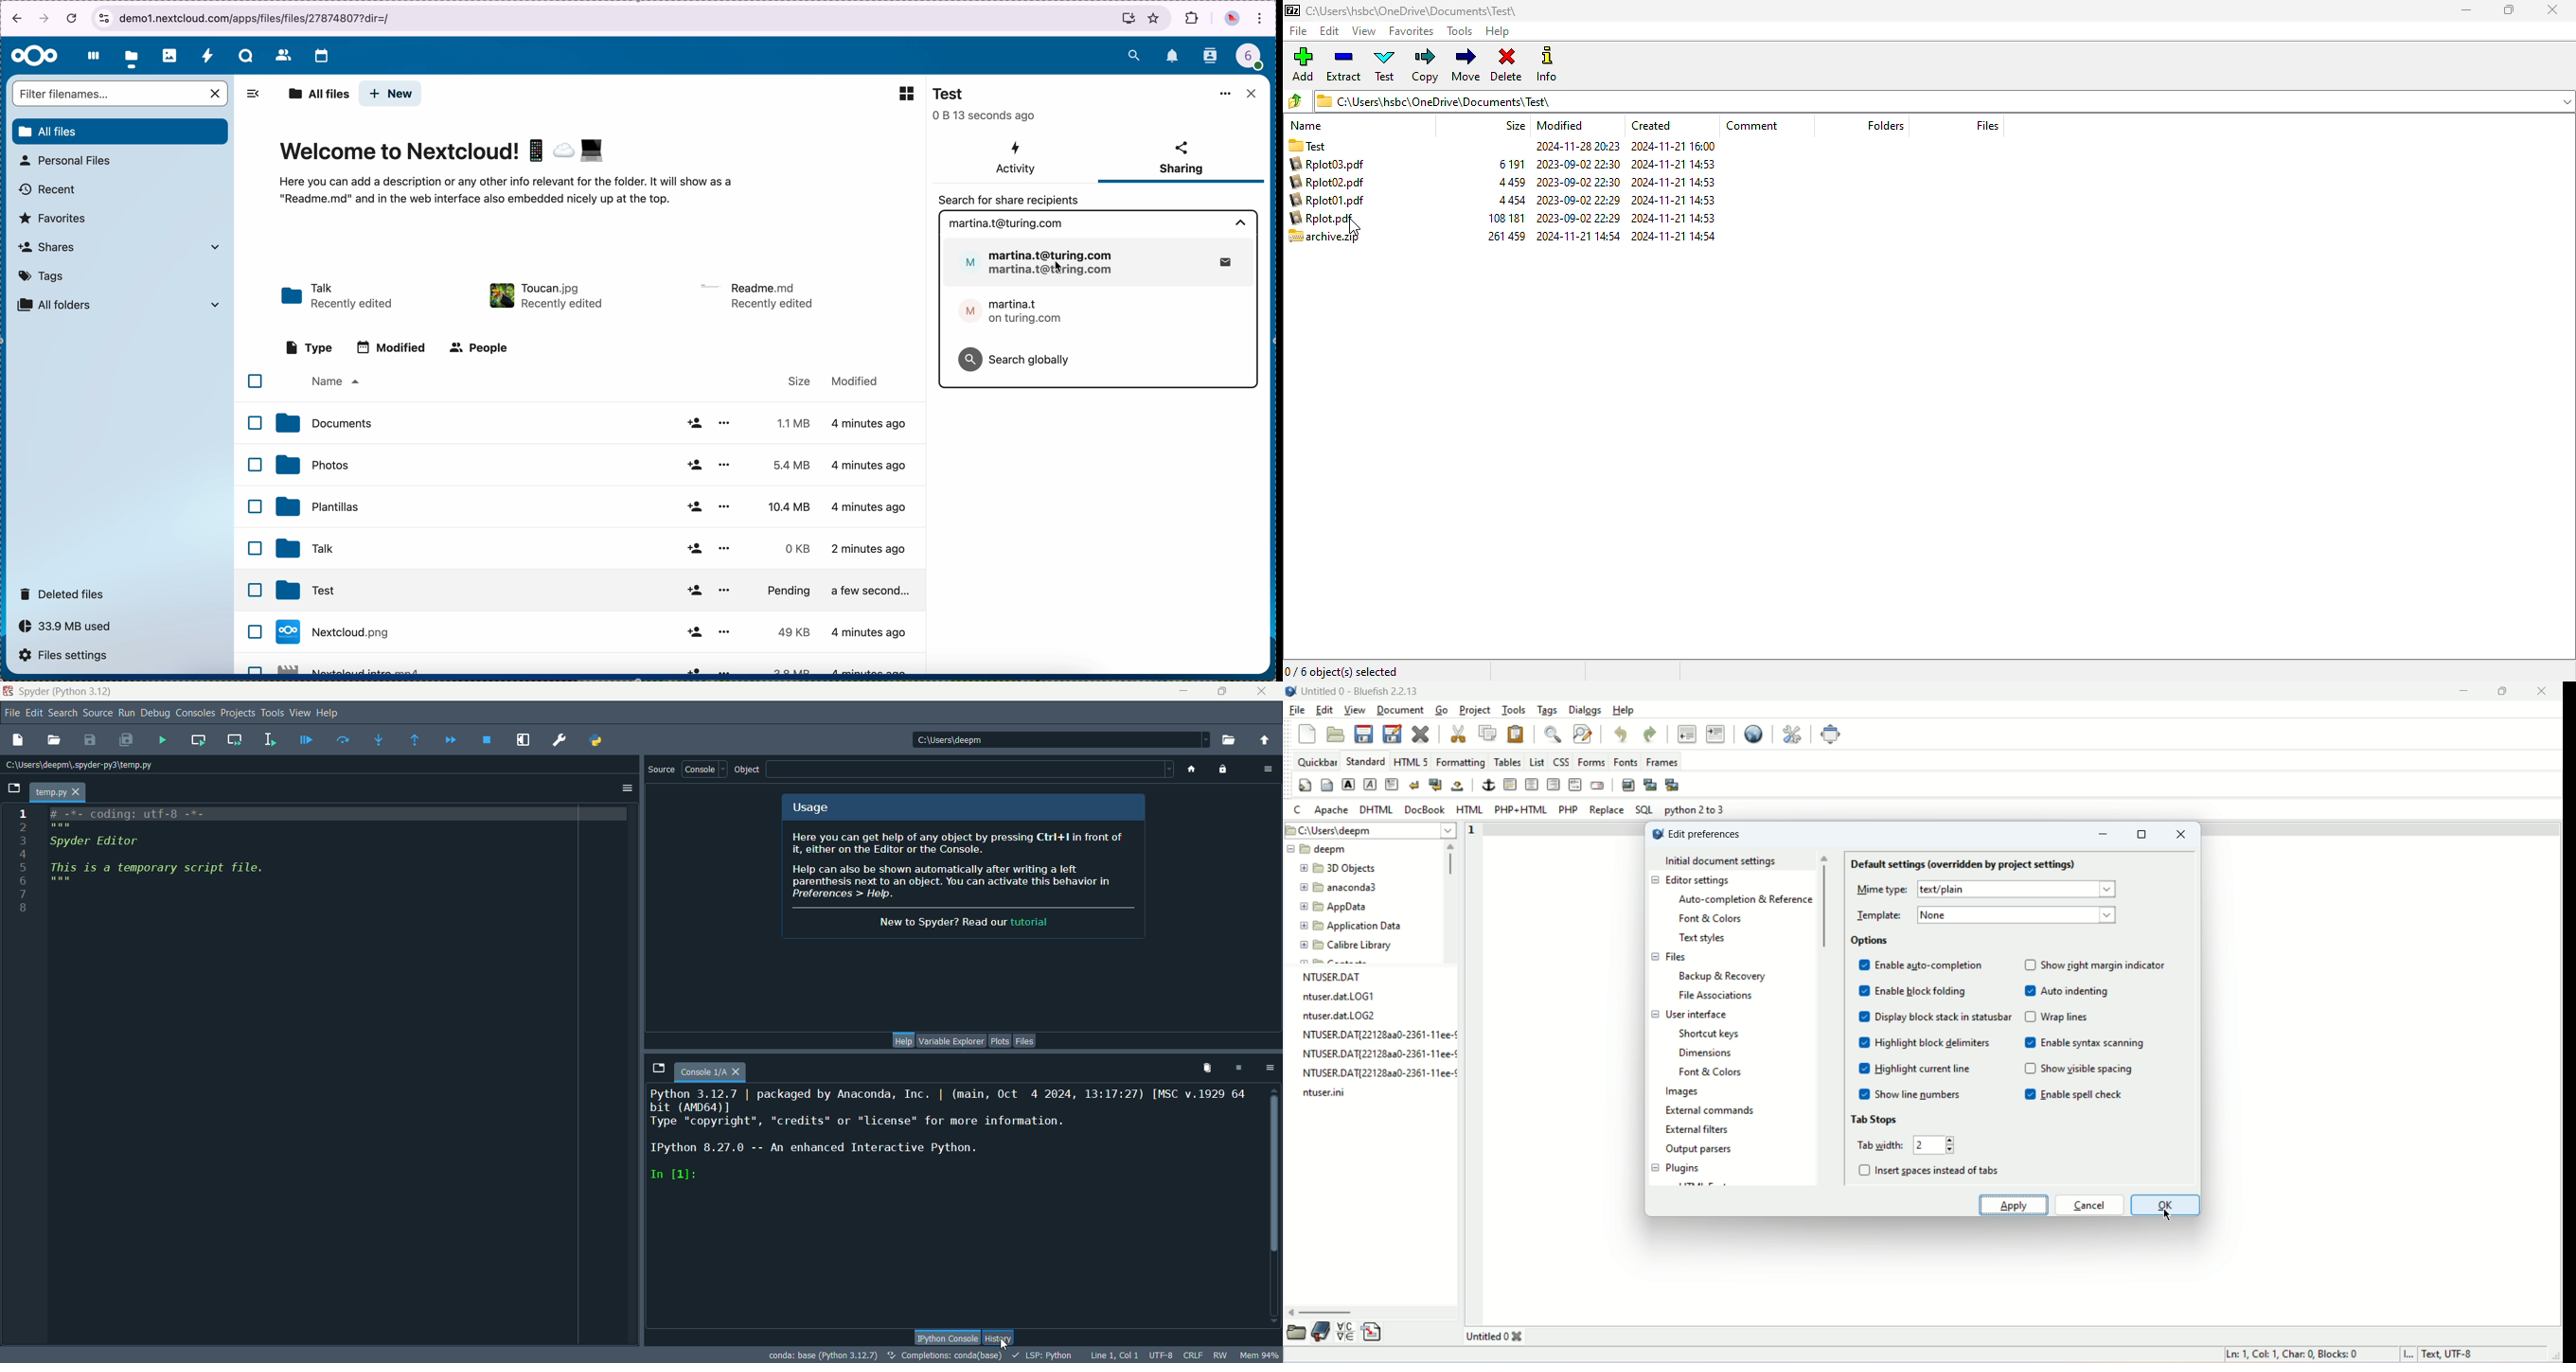 Image resolution: width=2576 pixels, height=1372 pixels. Describe the element at coordinates (953, 94) in the screenshot. I see `Test` at that location.